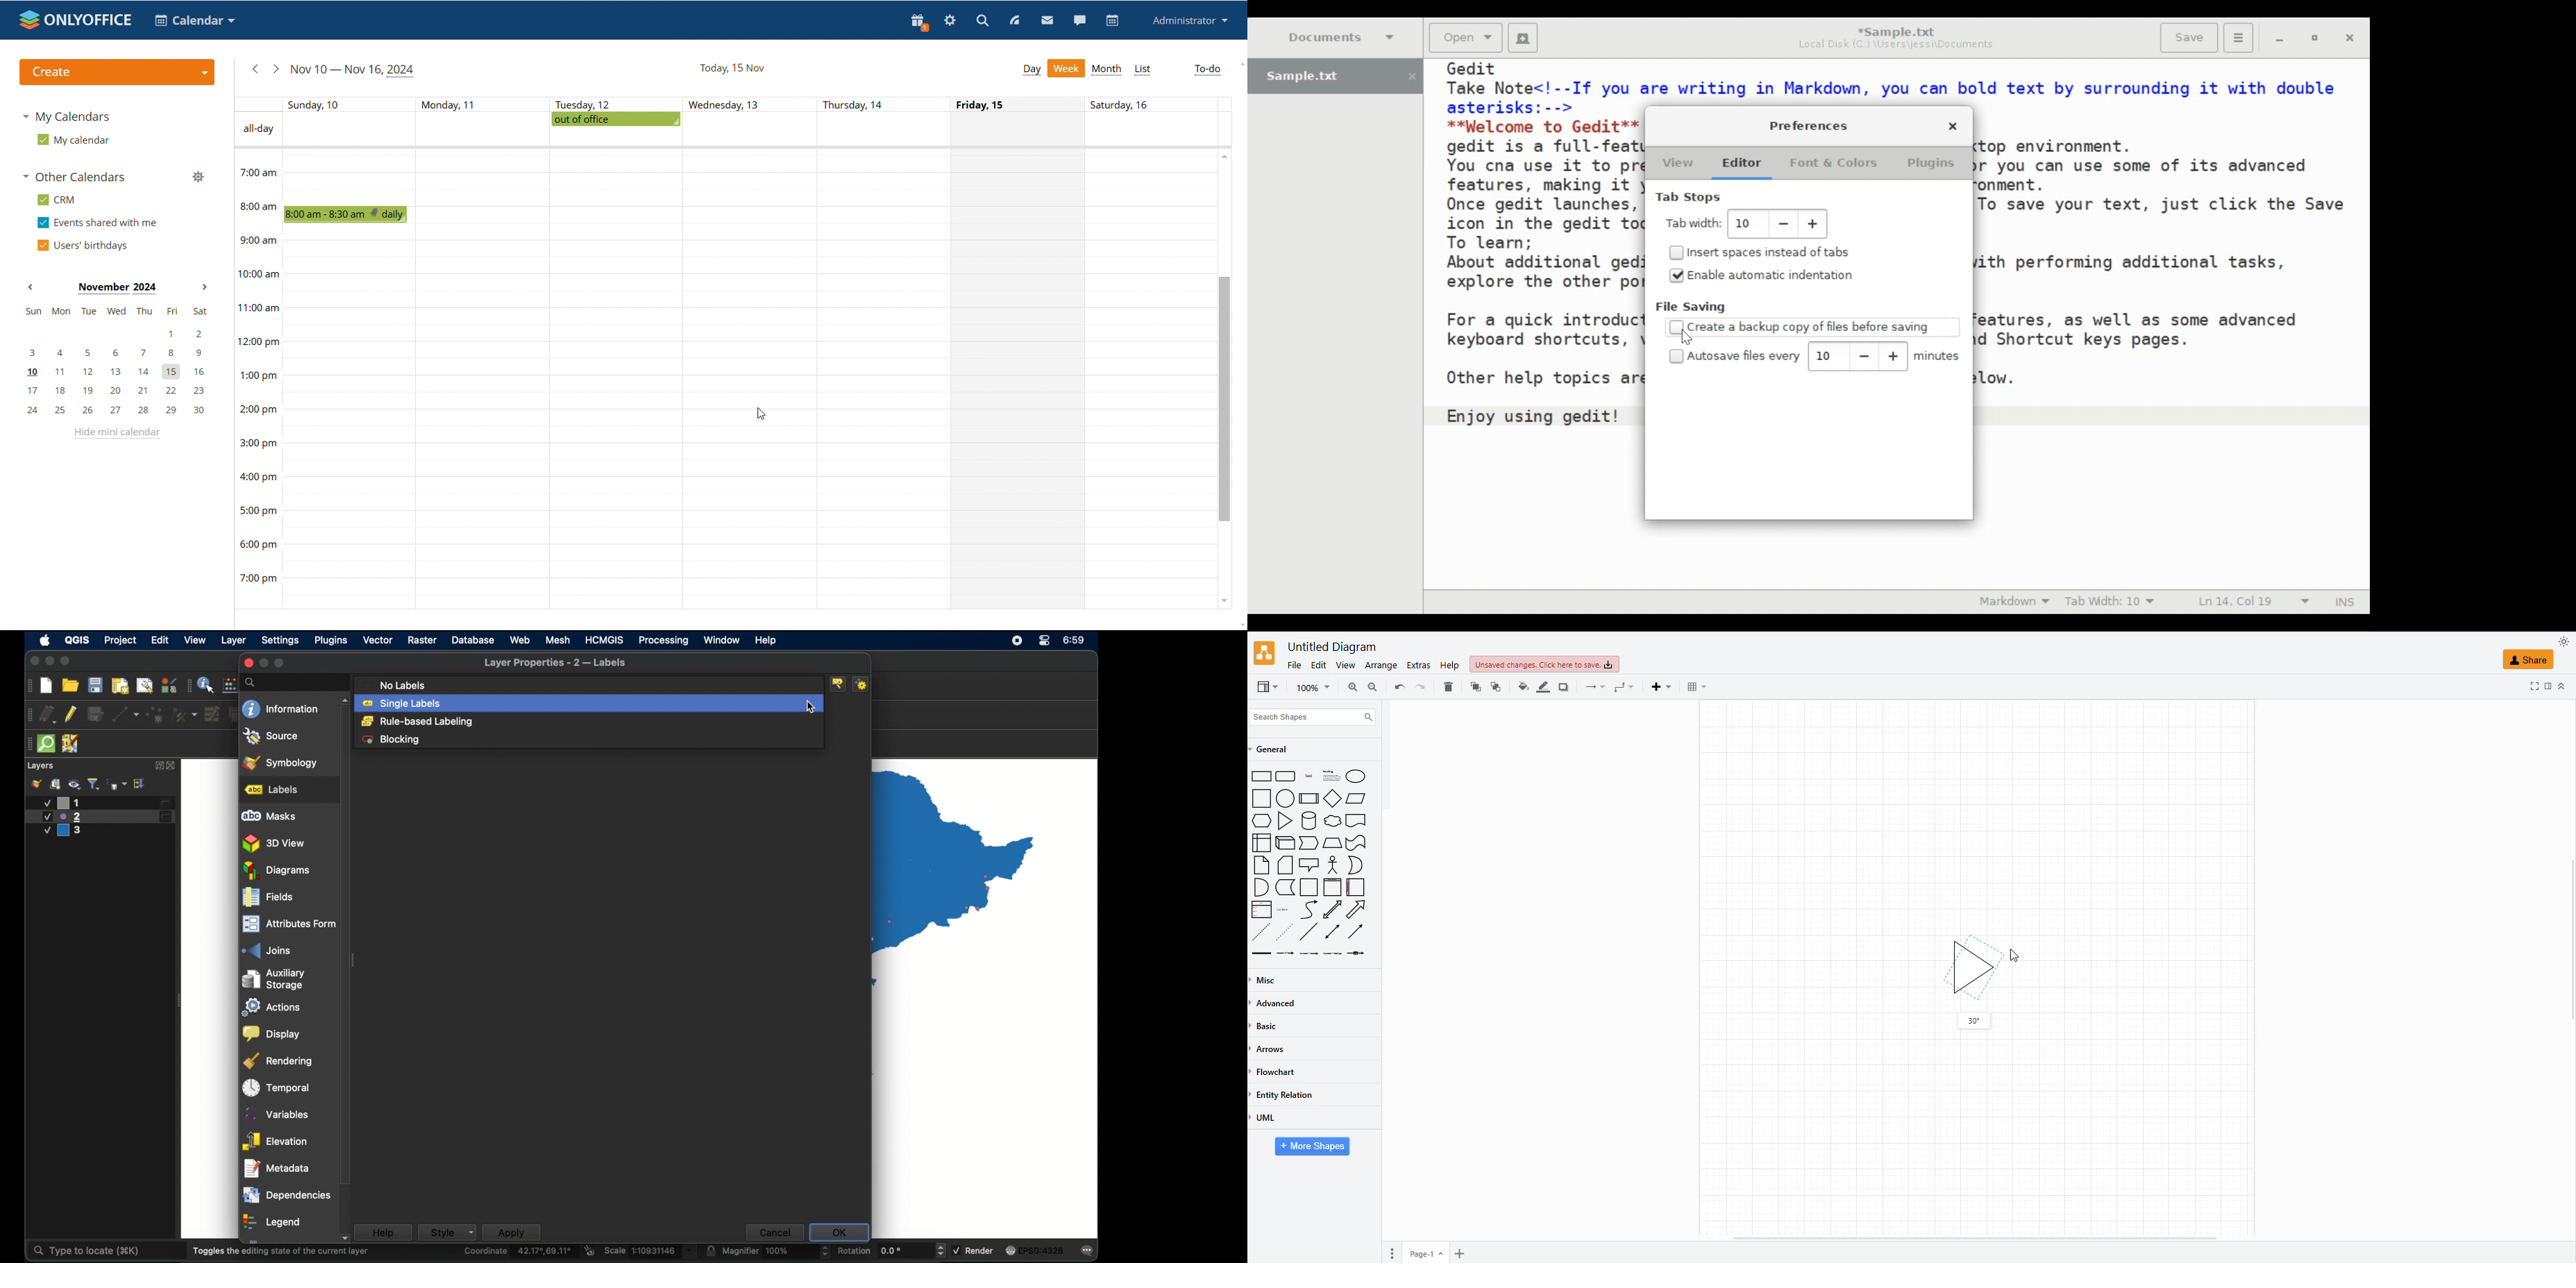 The width and height of the screenshot is (2576, 1288). I want to click on Title, so click(1310, 777).